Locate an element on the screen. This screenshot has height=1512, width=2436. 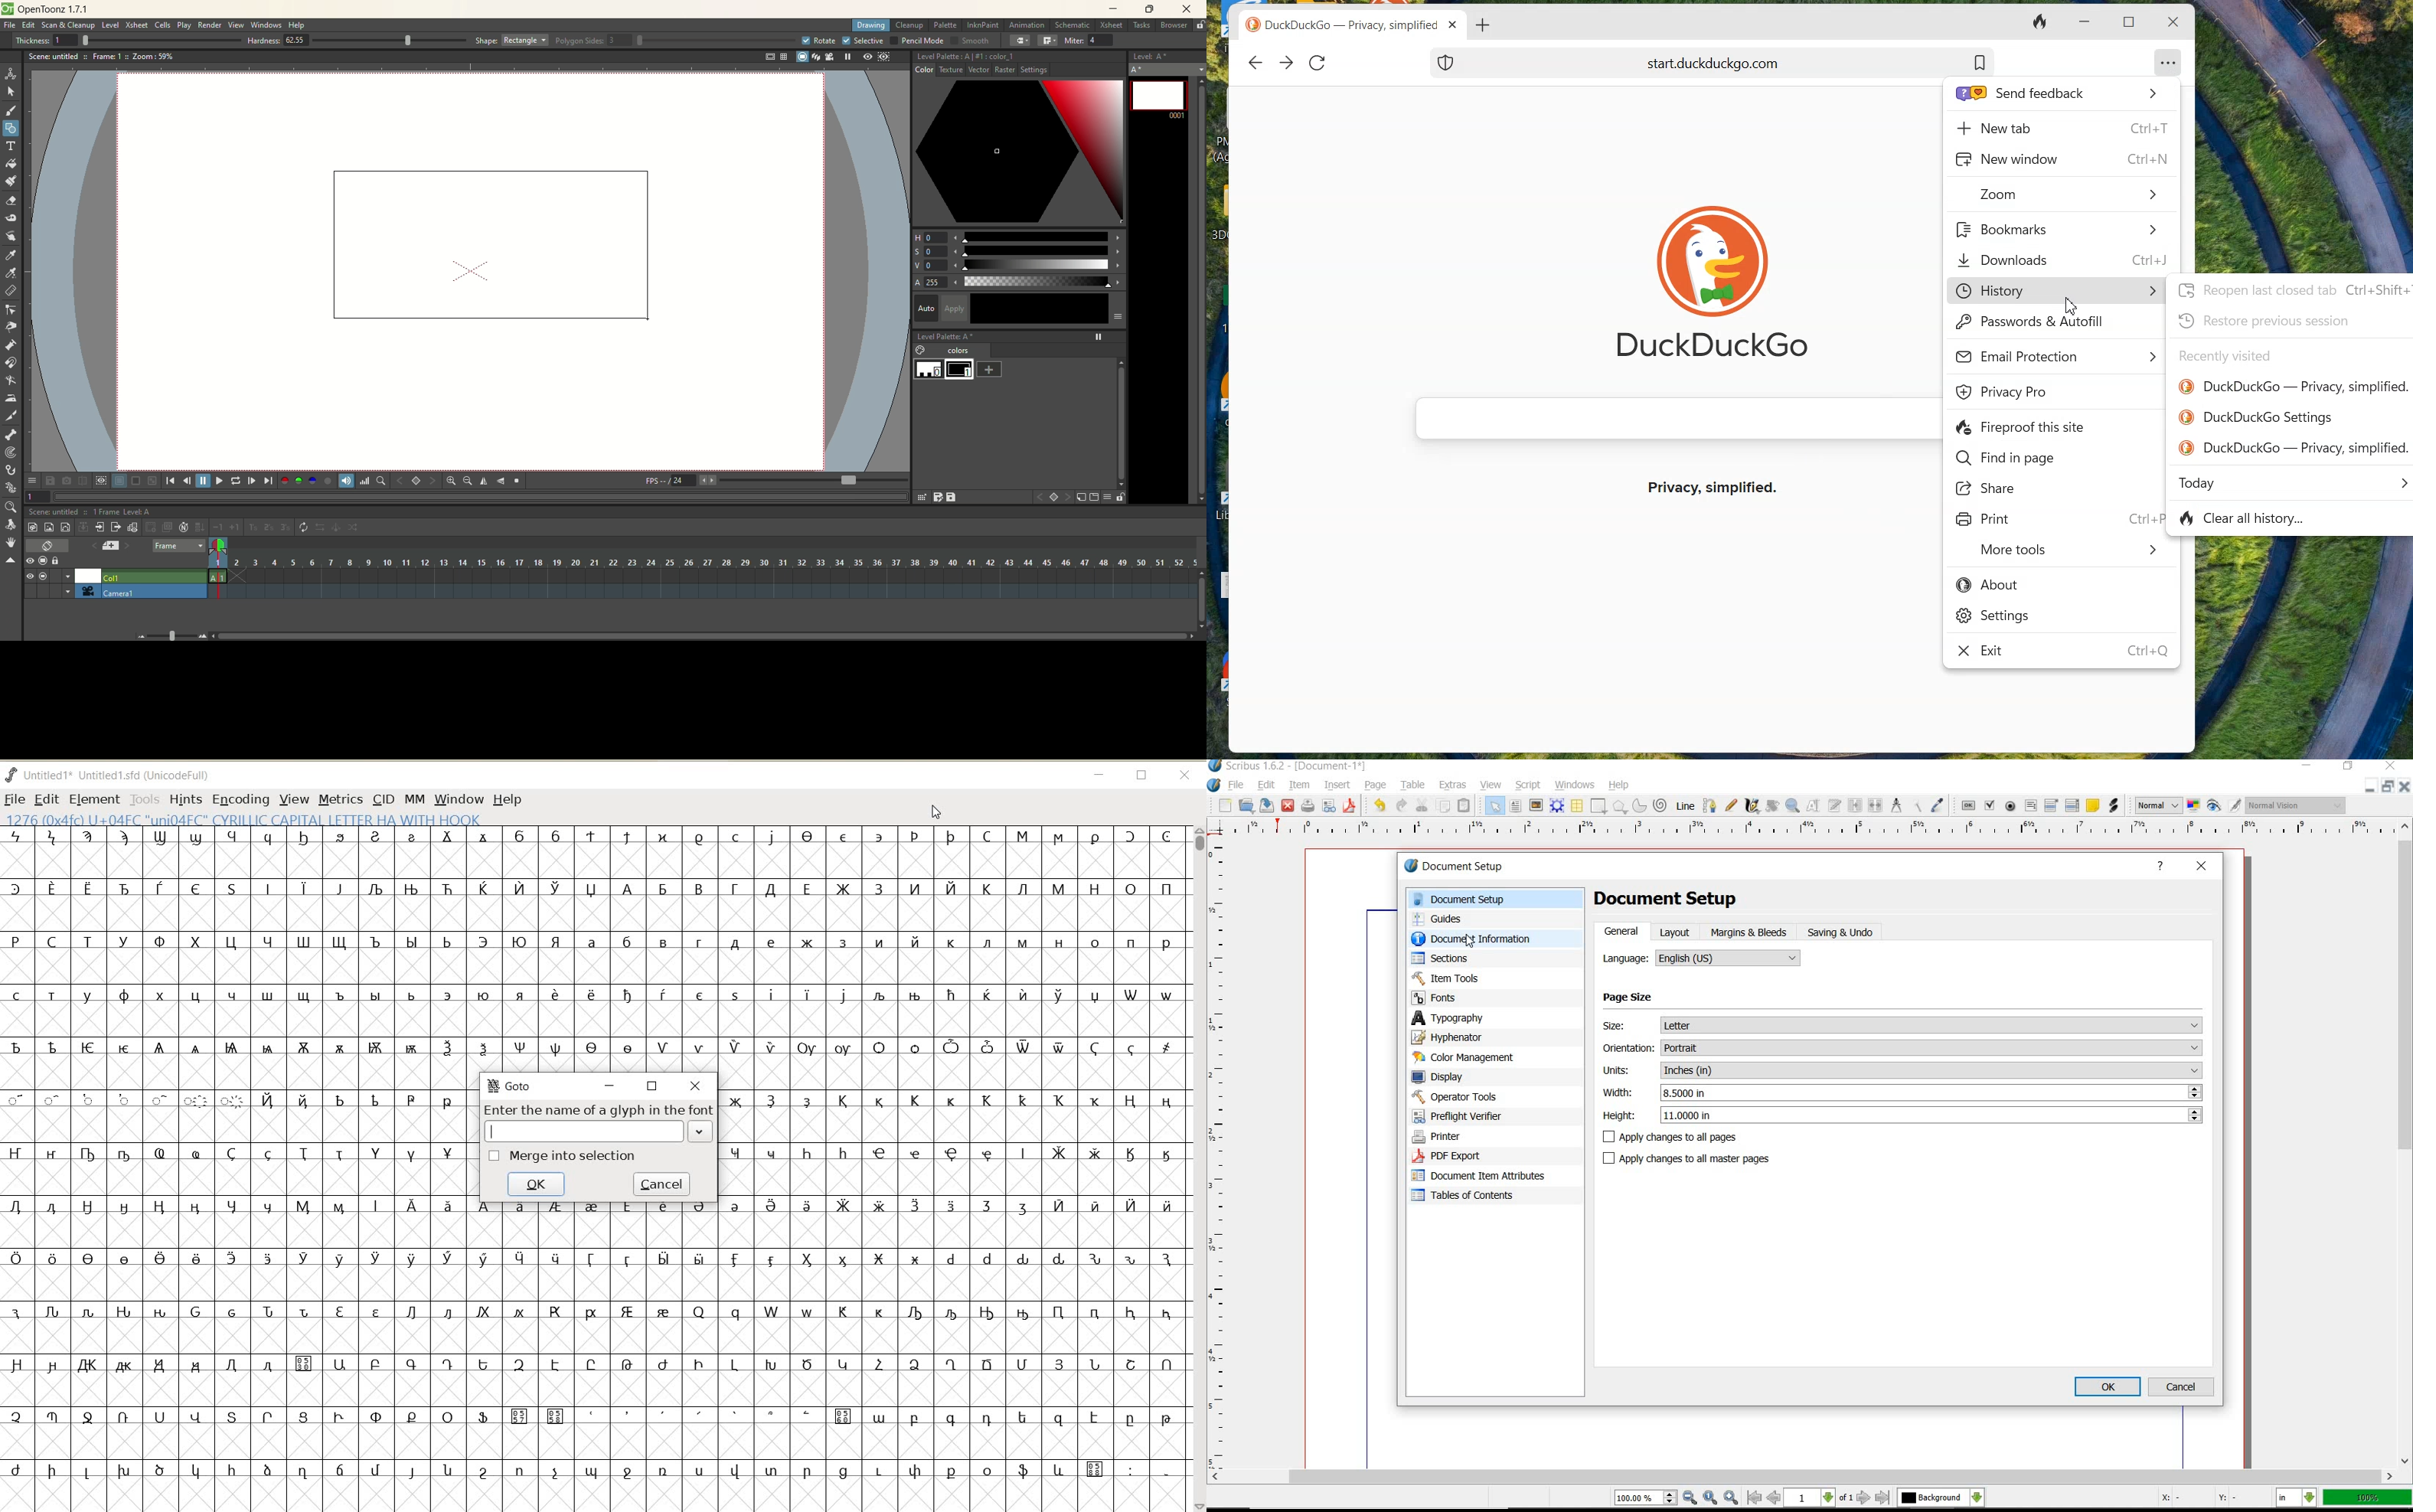
magnet  is located at coordinates (11, 362).